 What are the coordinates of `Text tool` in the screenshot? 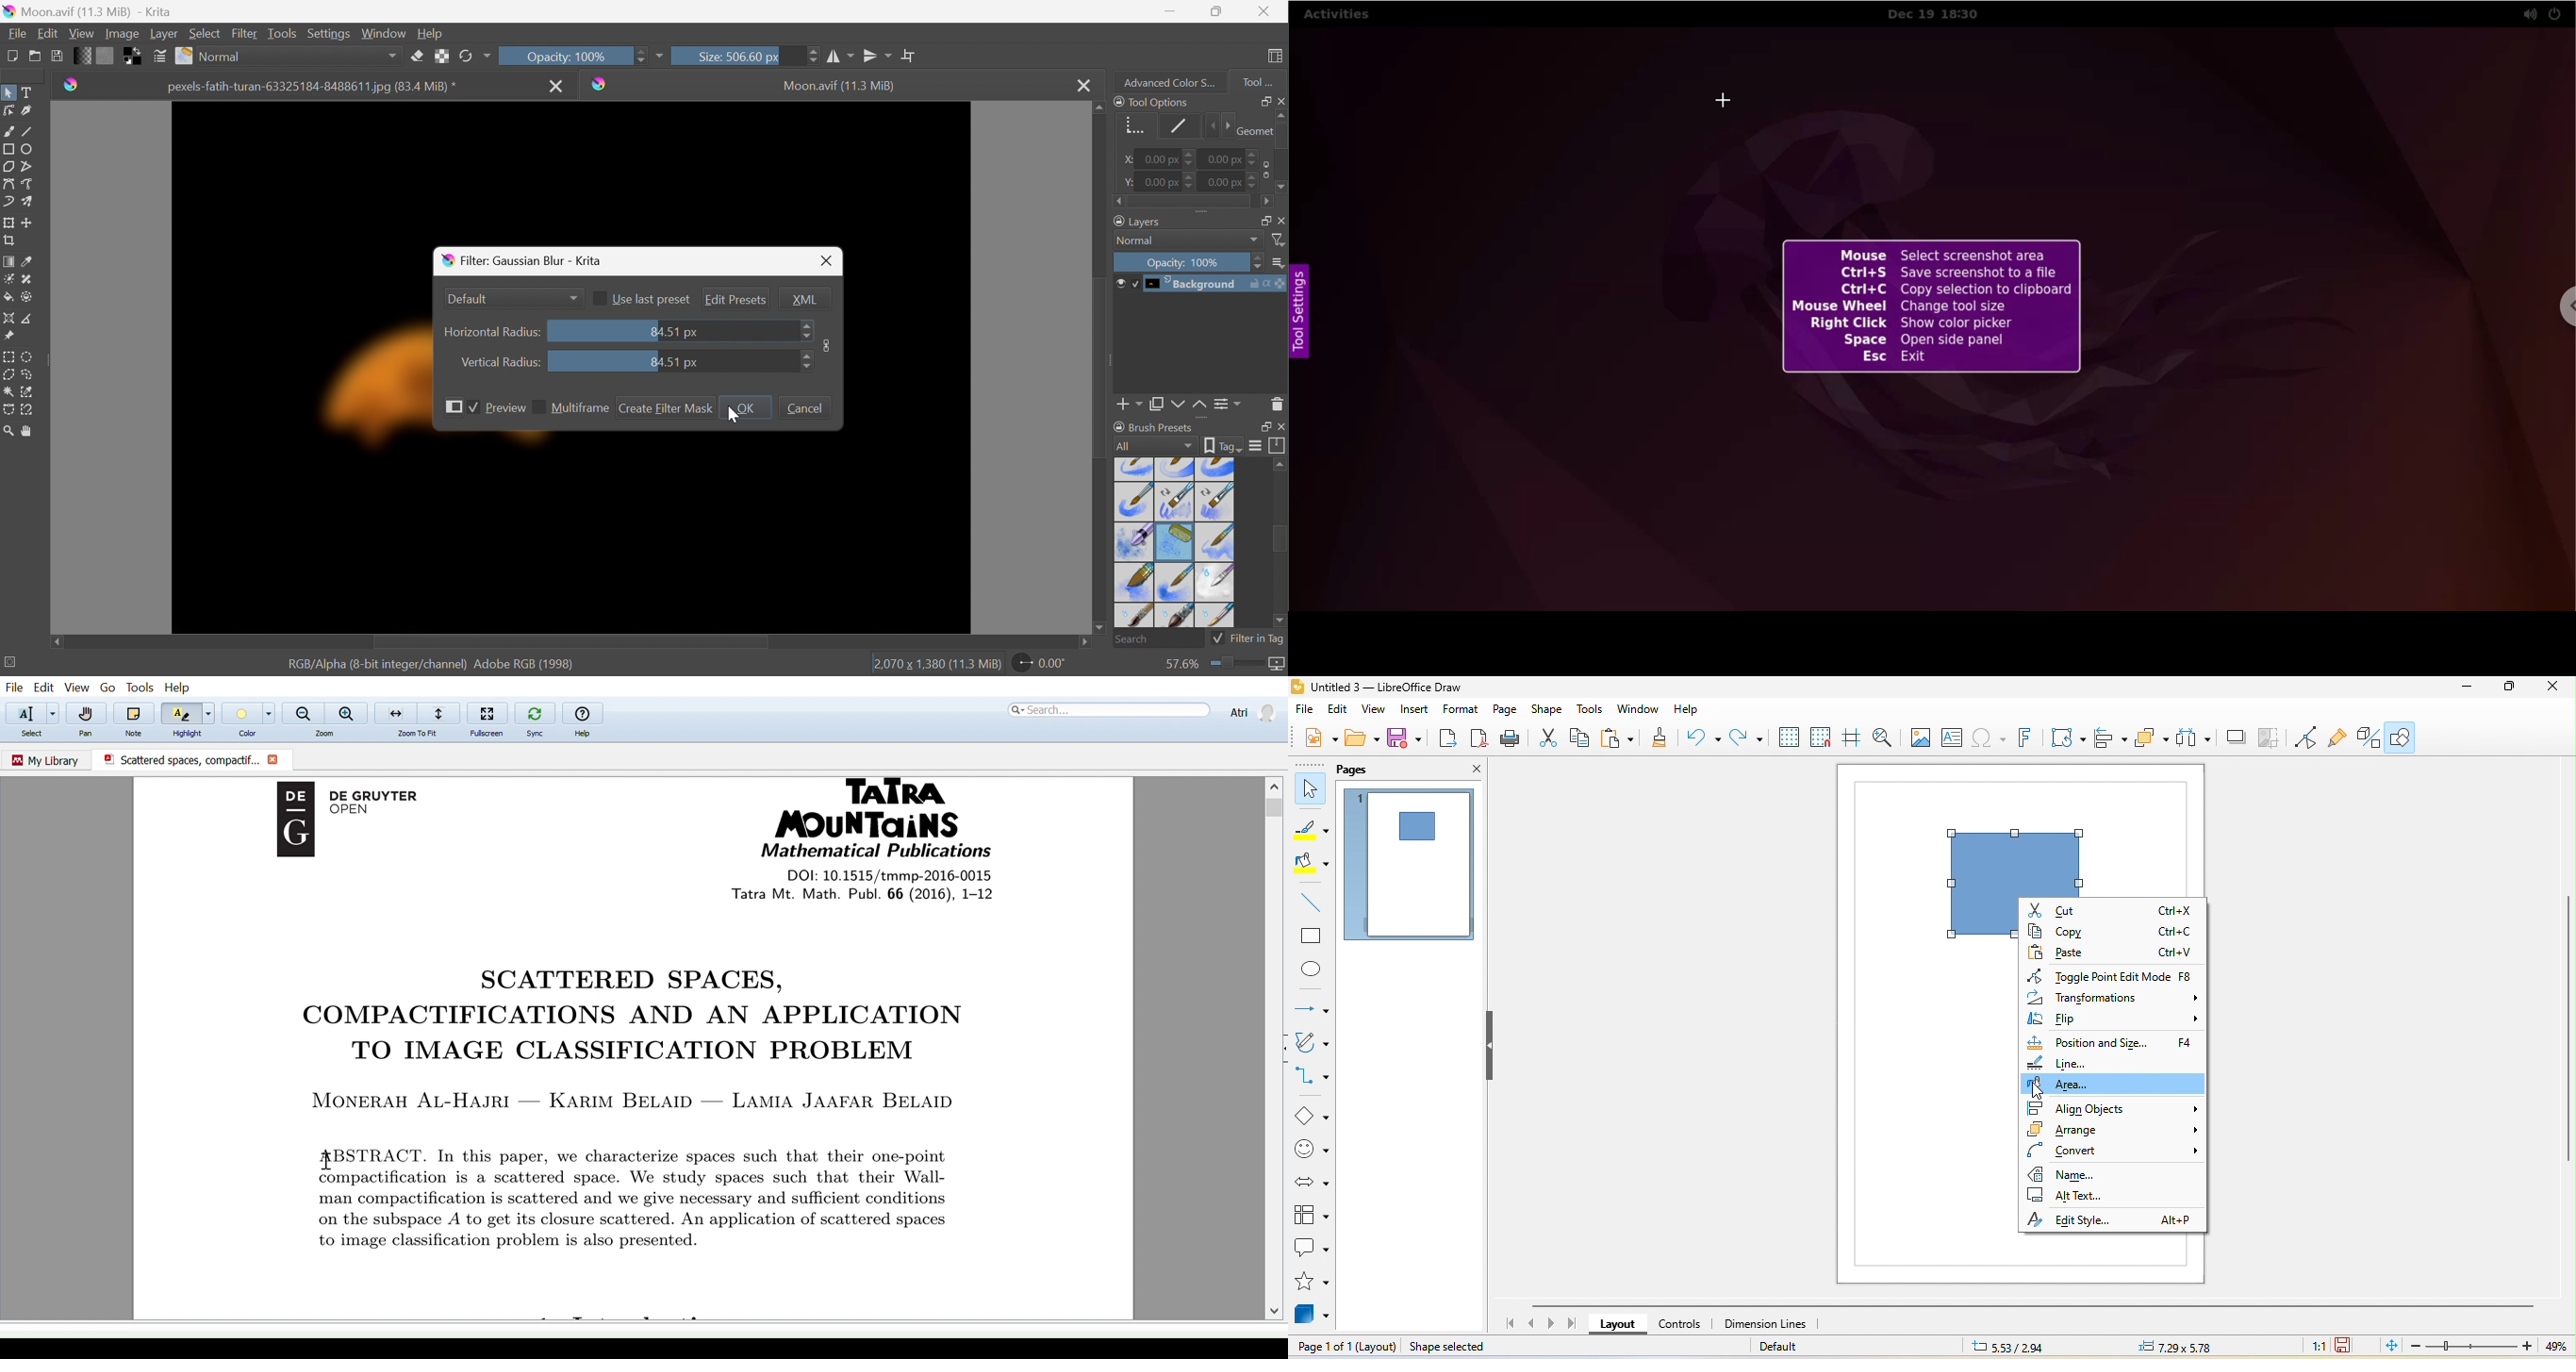 It's located at (26, 92).